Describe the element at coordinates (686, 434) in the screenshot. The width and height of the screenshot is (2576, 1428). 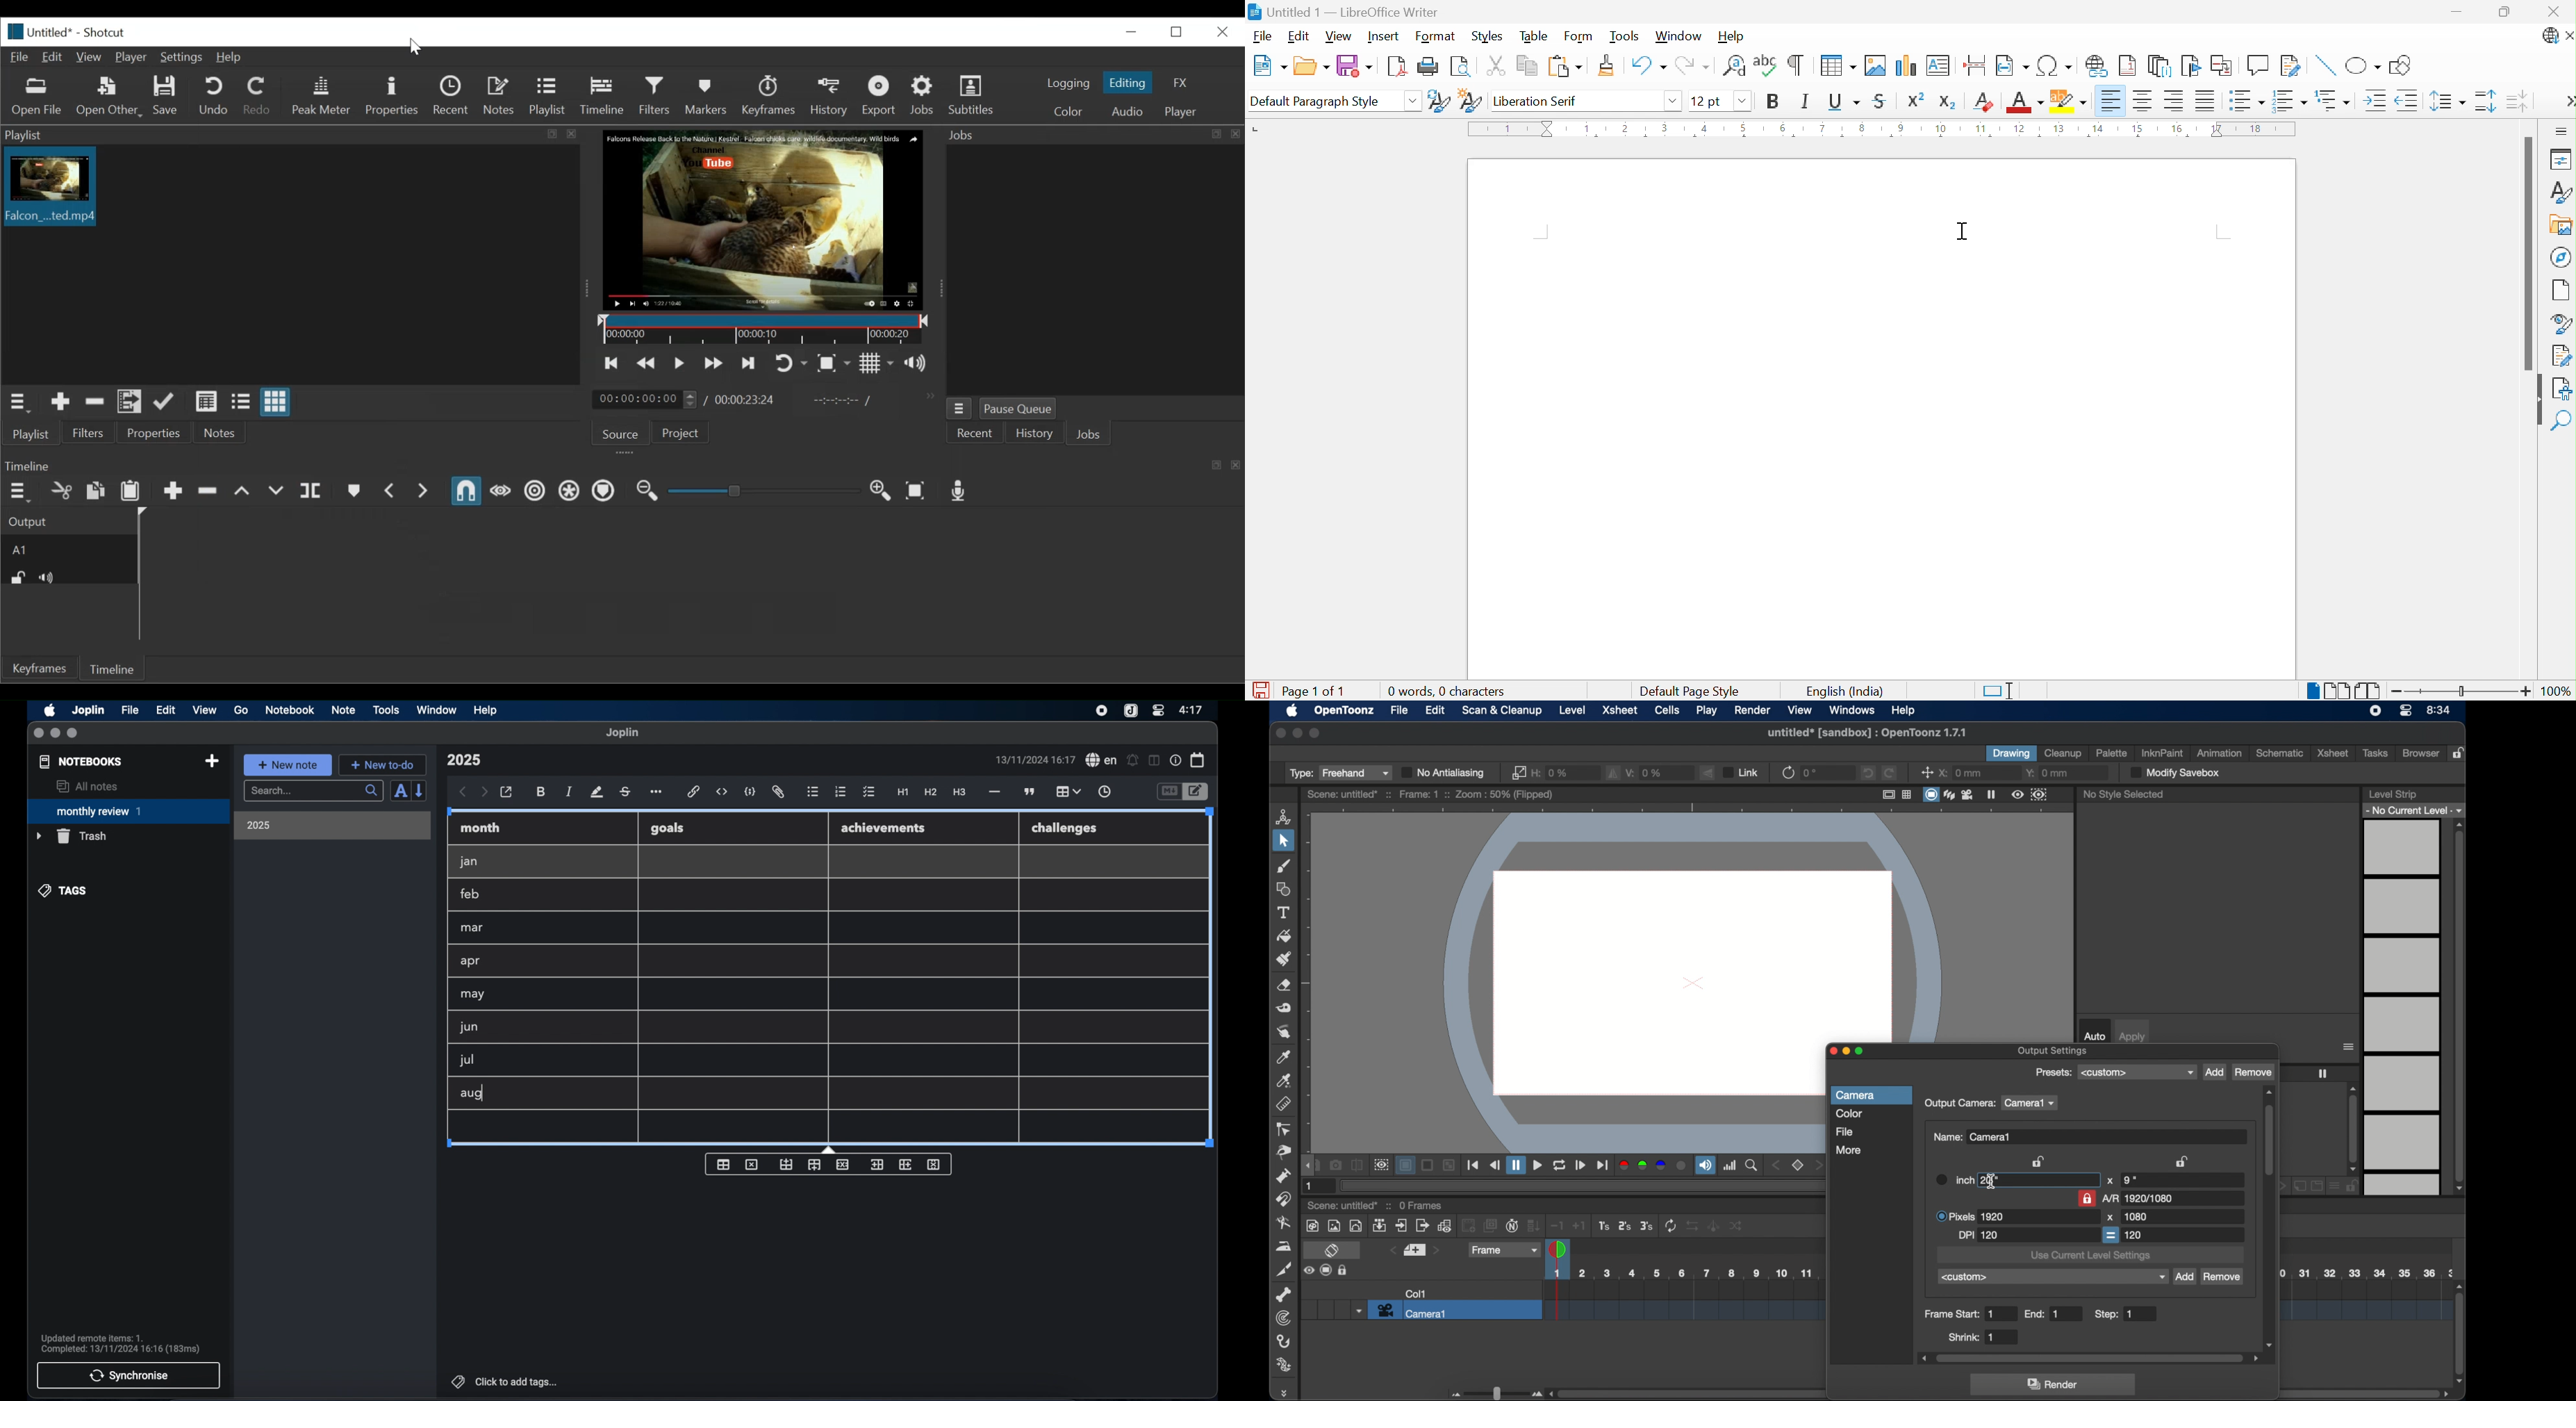
I see `Project` at that location.